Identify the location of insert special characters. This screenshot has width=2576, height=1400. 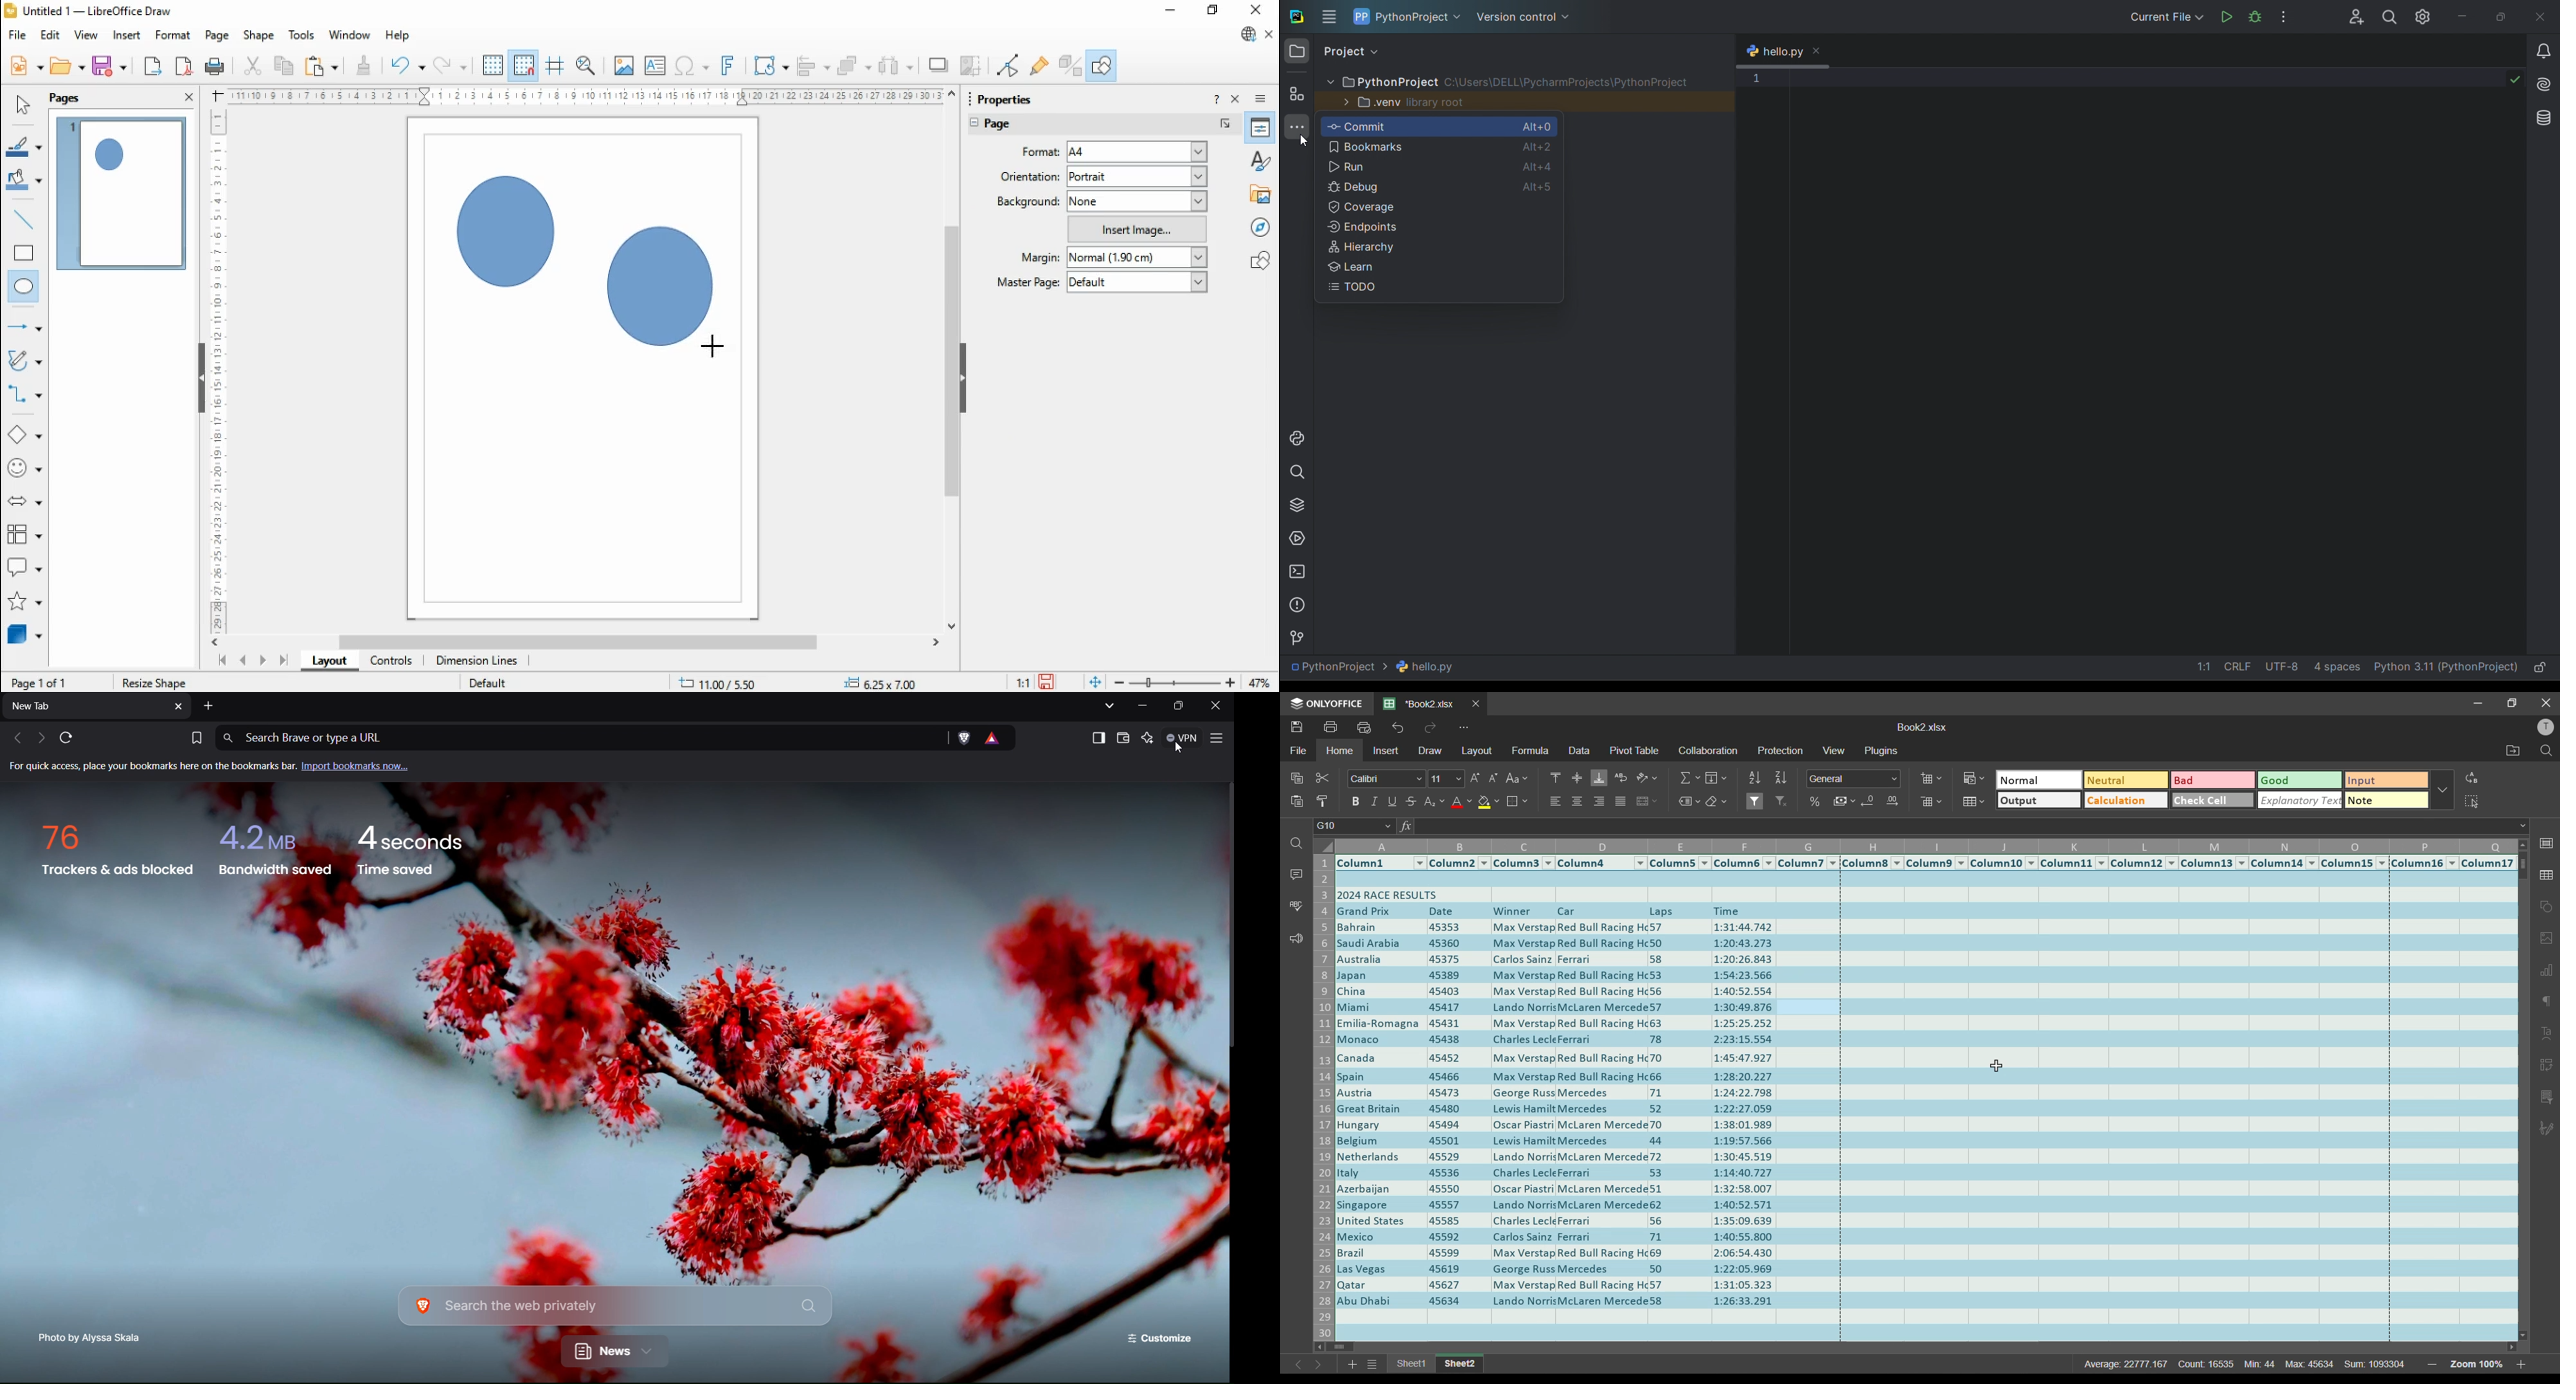
(693, 65).